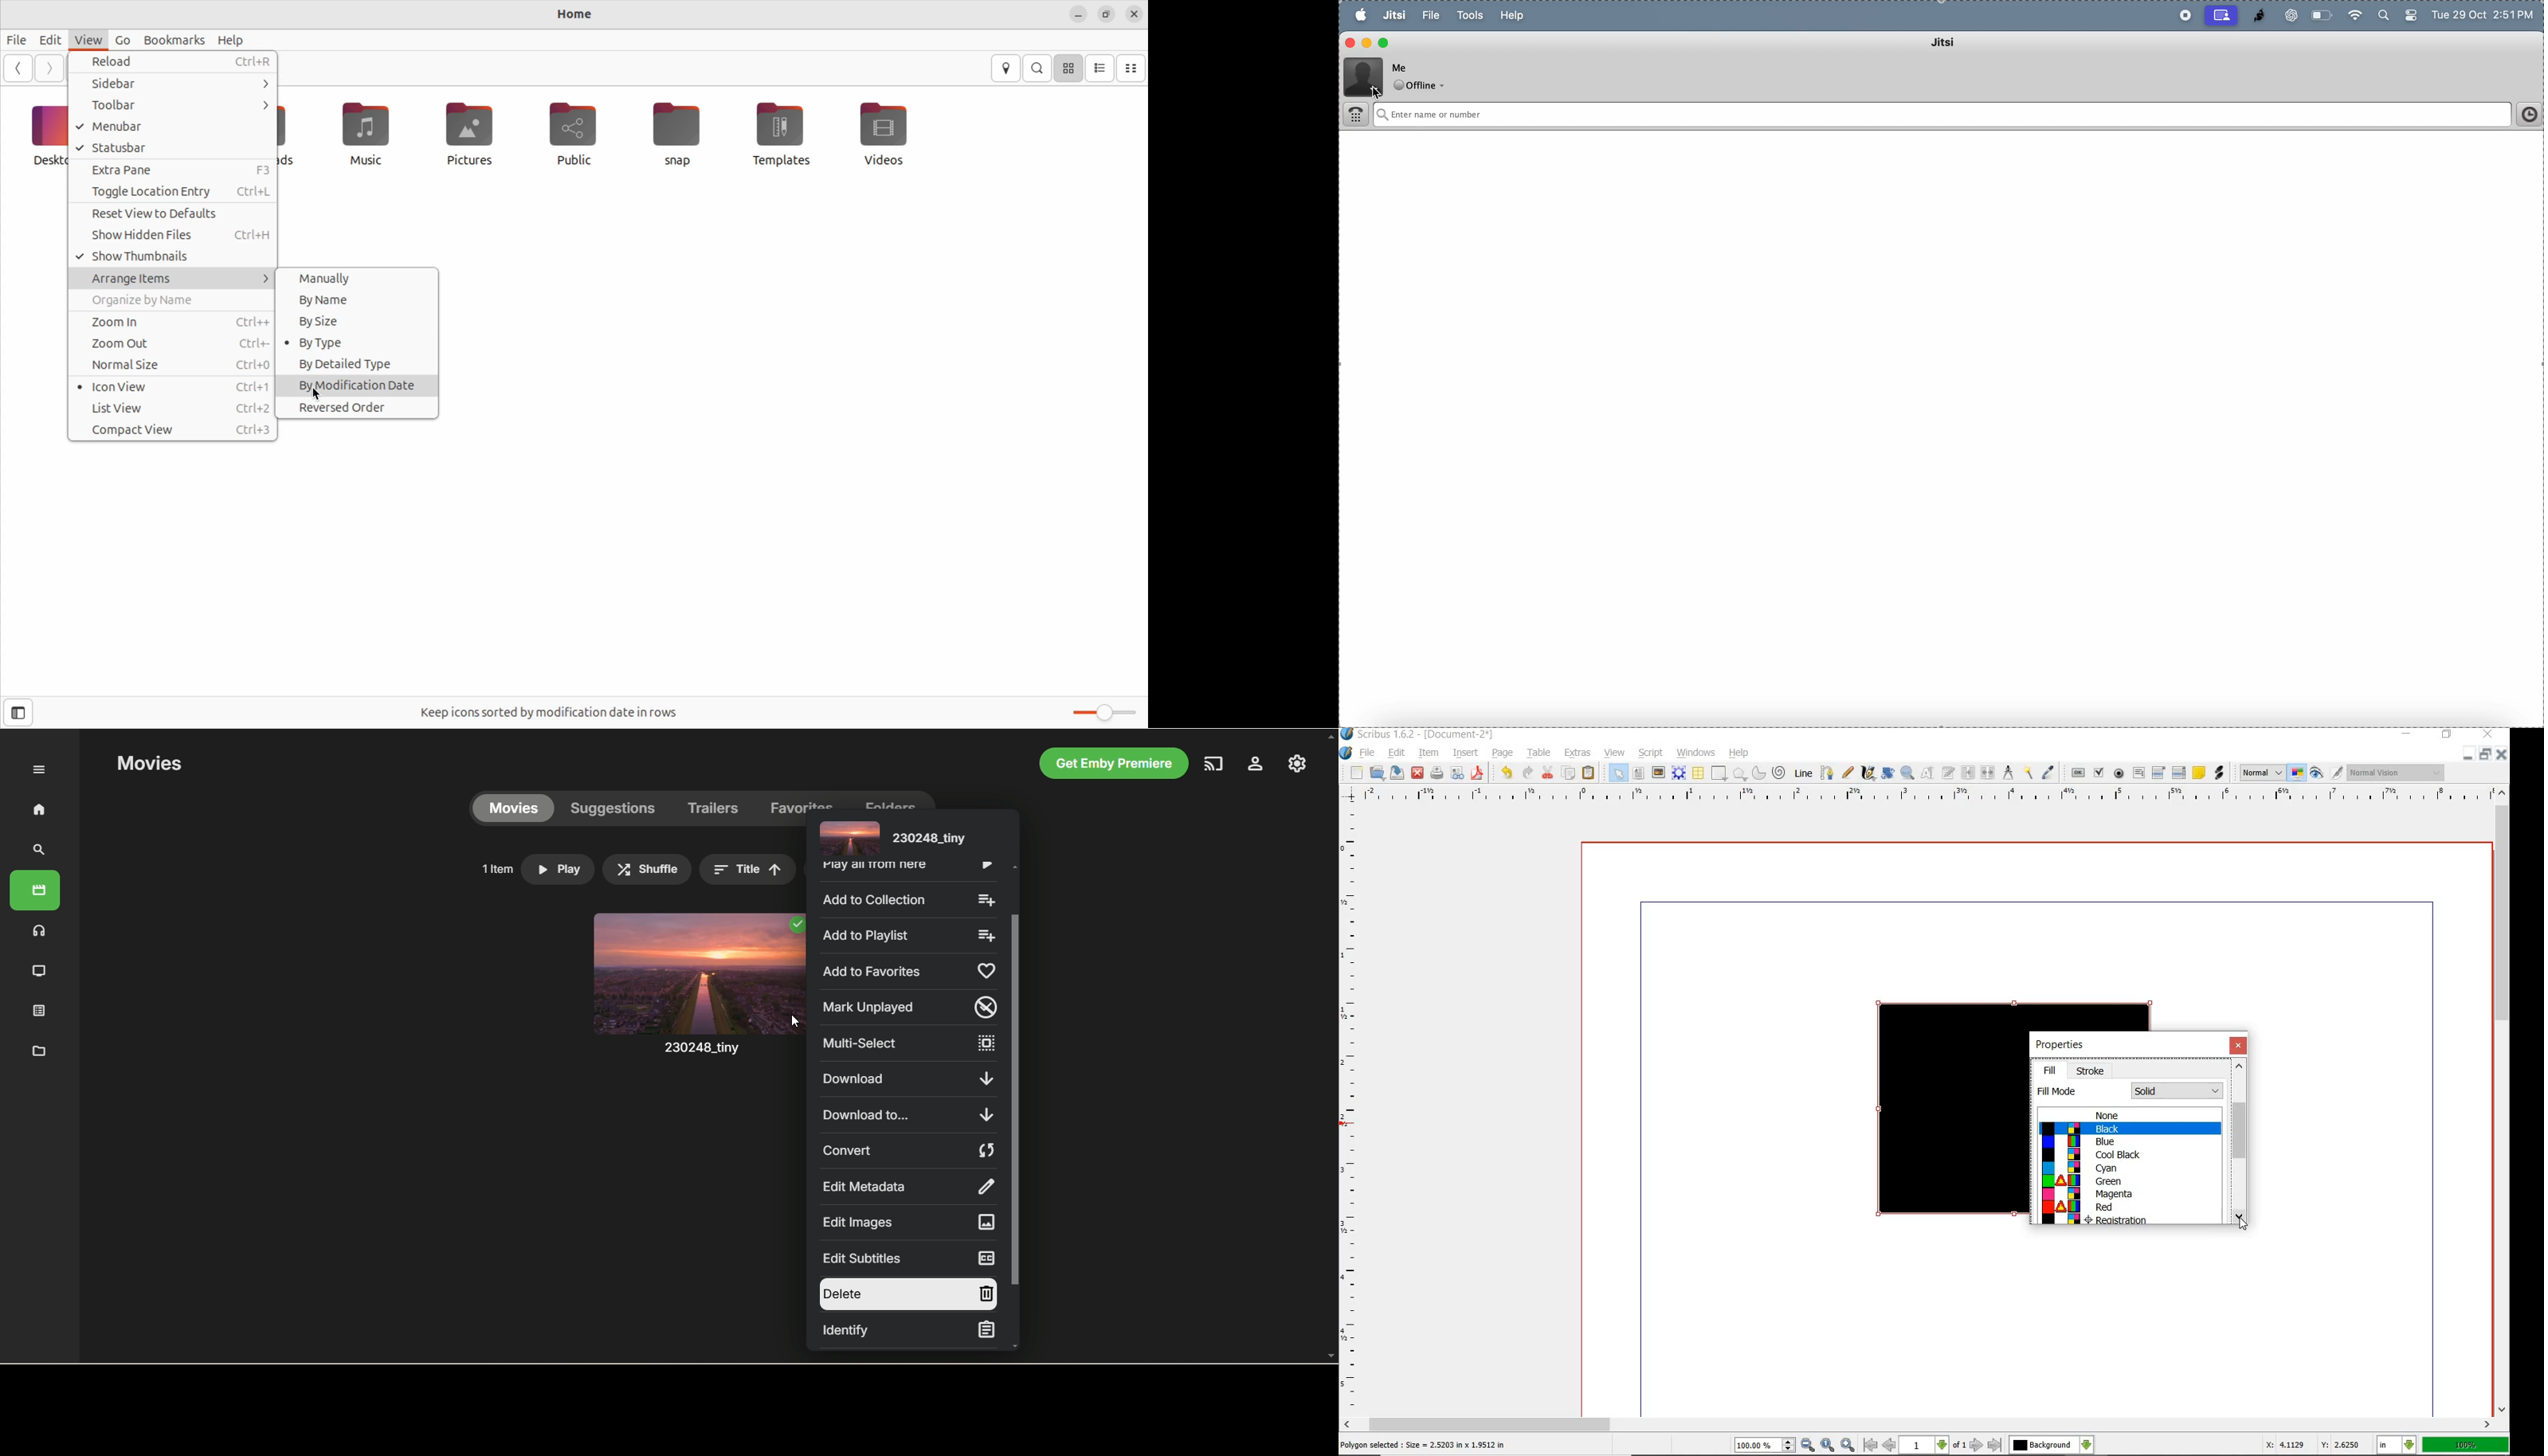 The width and height of the screenshot is (2548, 1456). What do you see at coordinates (1809, 1445) in the screenshot?
I see `zoom out` at bounding box center [1809, 1445].